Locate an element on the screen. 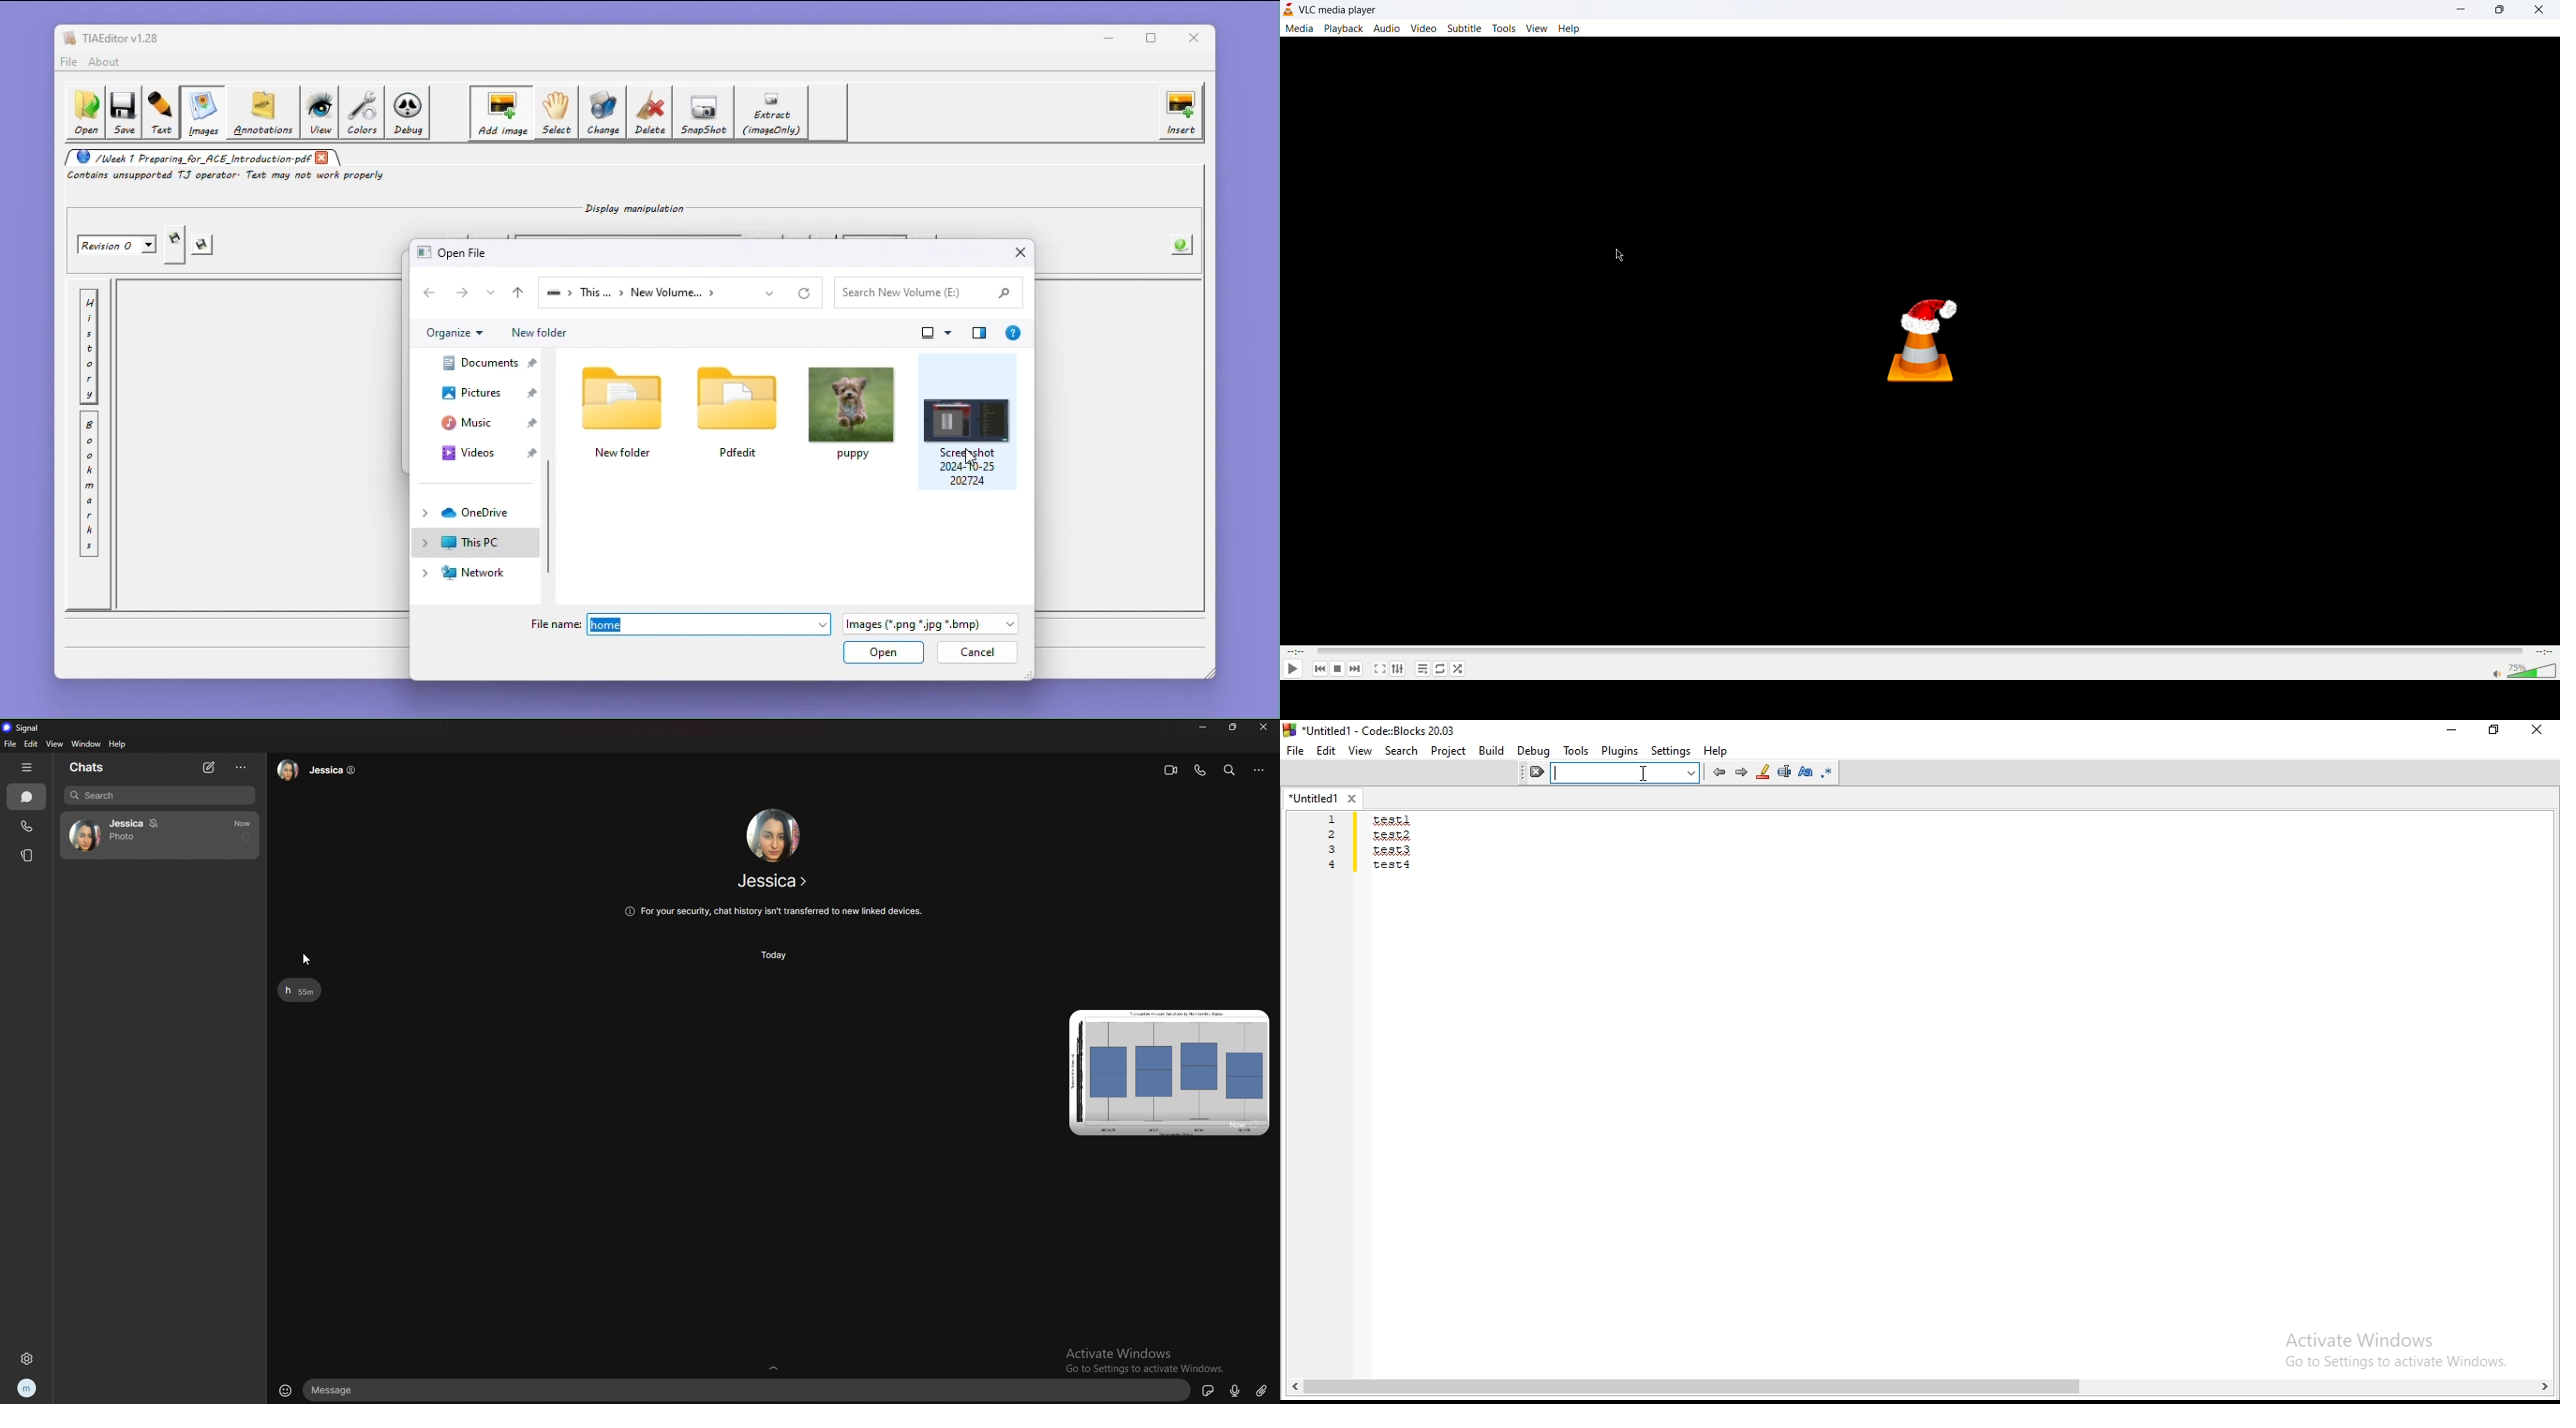  Text is located at coordinates (161, 113).